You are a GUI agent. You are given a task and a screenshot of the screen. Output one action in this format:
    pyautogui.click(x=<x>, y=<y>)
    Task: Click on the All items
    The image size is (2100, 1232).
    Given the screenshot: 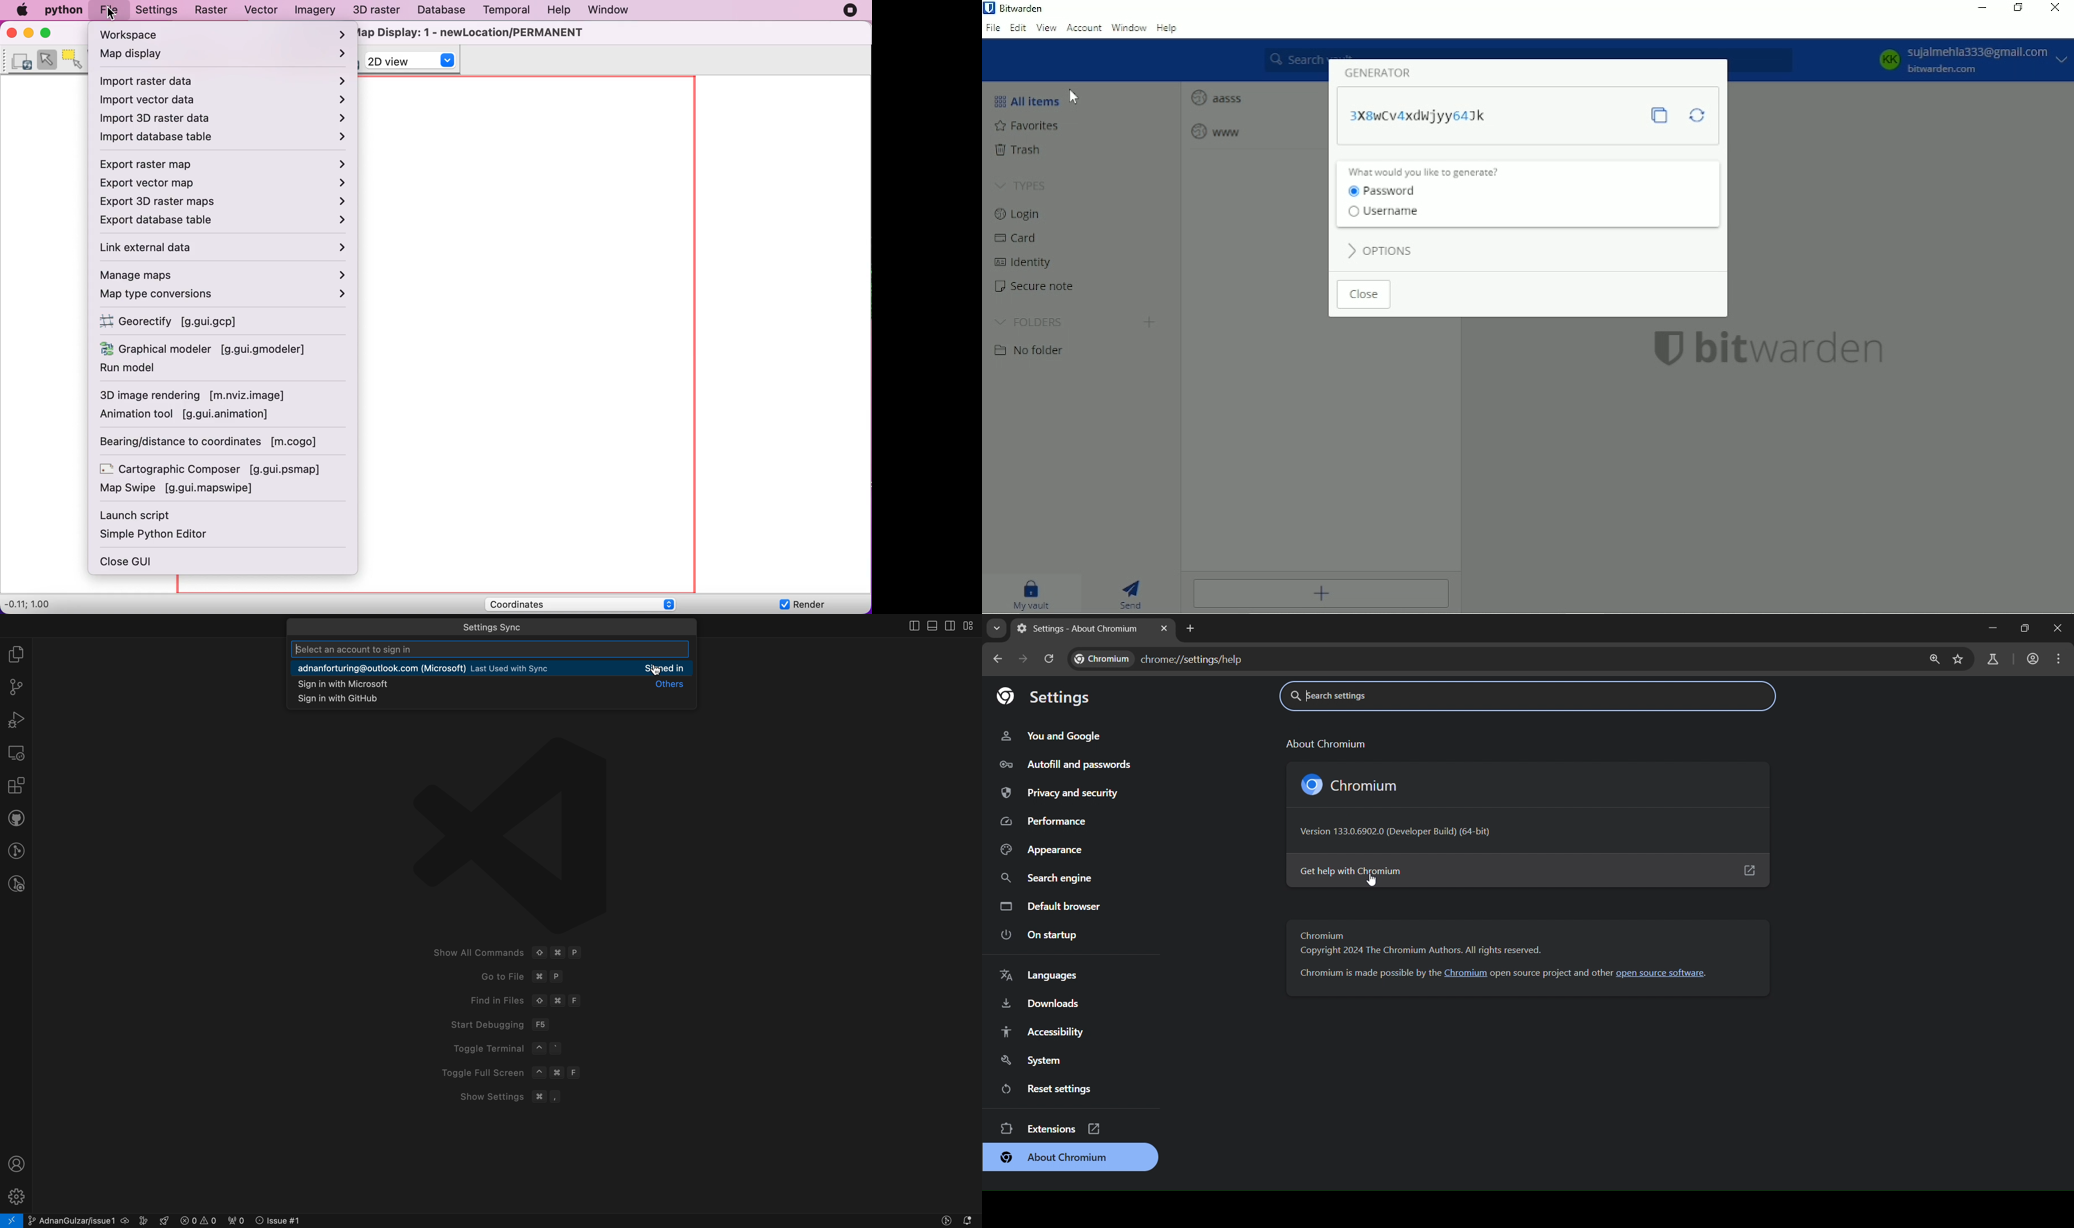 What is the action you would take?
    pyautogui.click(x=1026, y=99)
    